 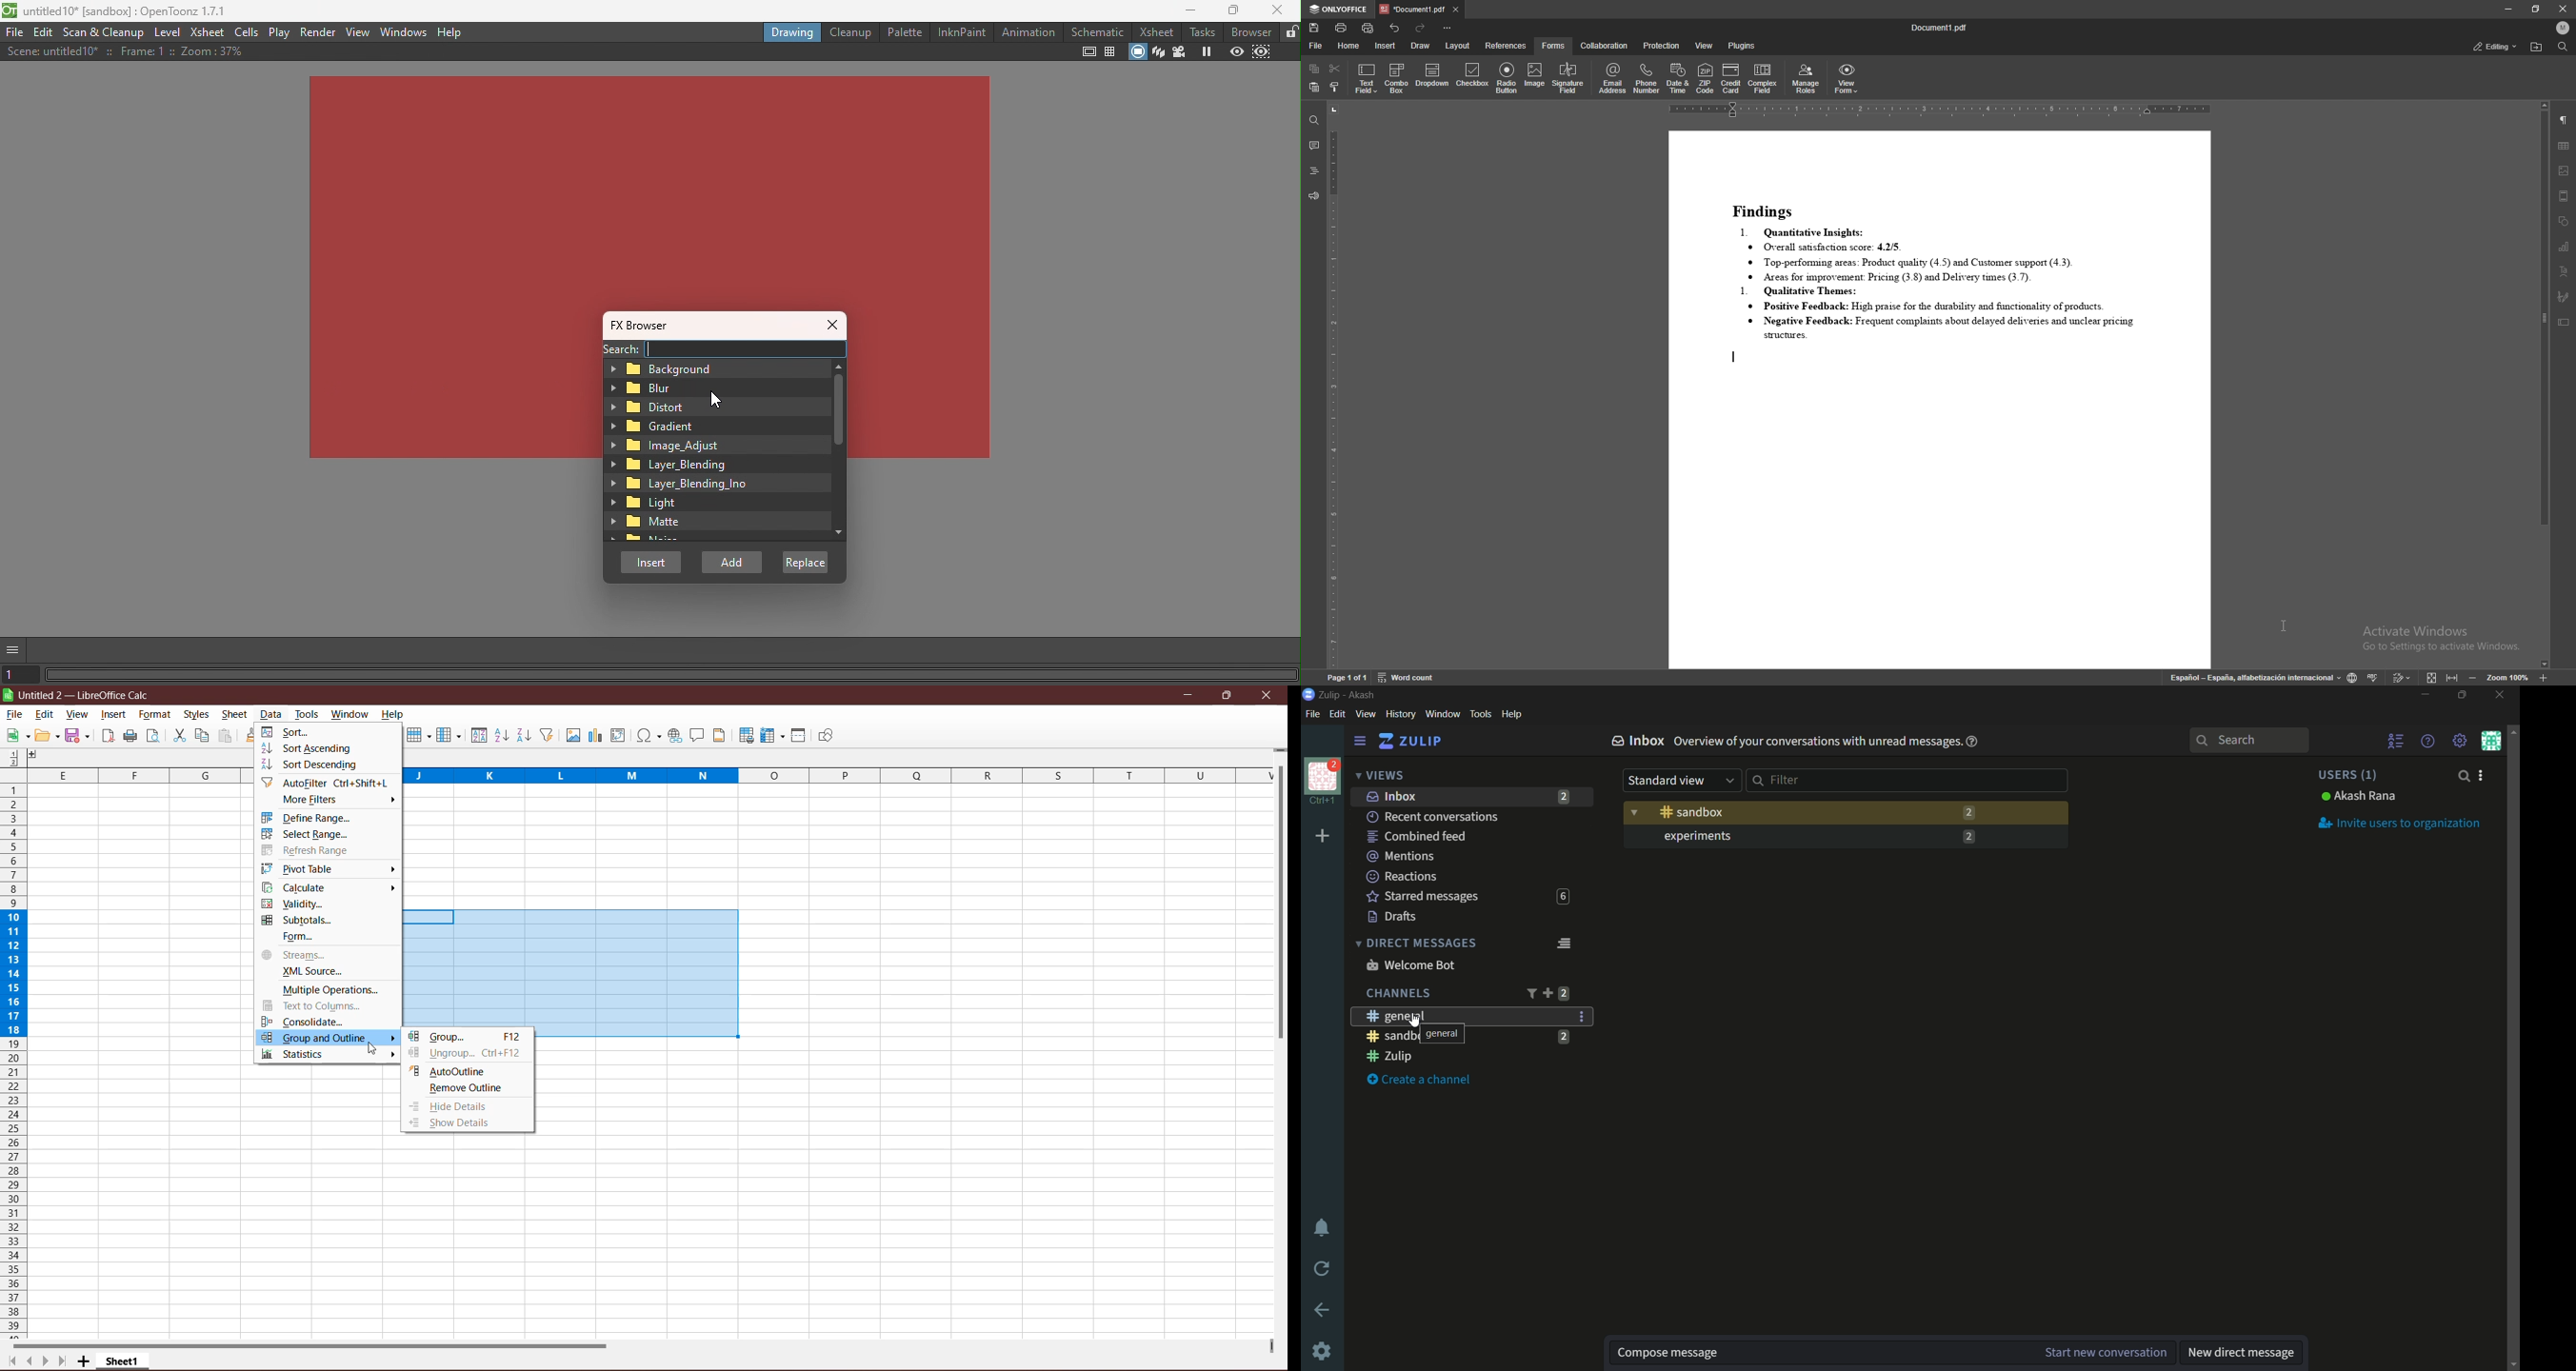 What do you see at coordinates (84, 1362) in the screenshot?
I see `Add New Sheet` at bounding box center [84, 1362].